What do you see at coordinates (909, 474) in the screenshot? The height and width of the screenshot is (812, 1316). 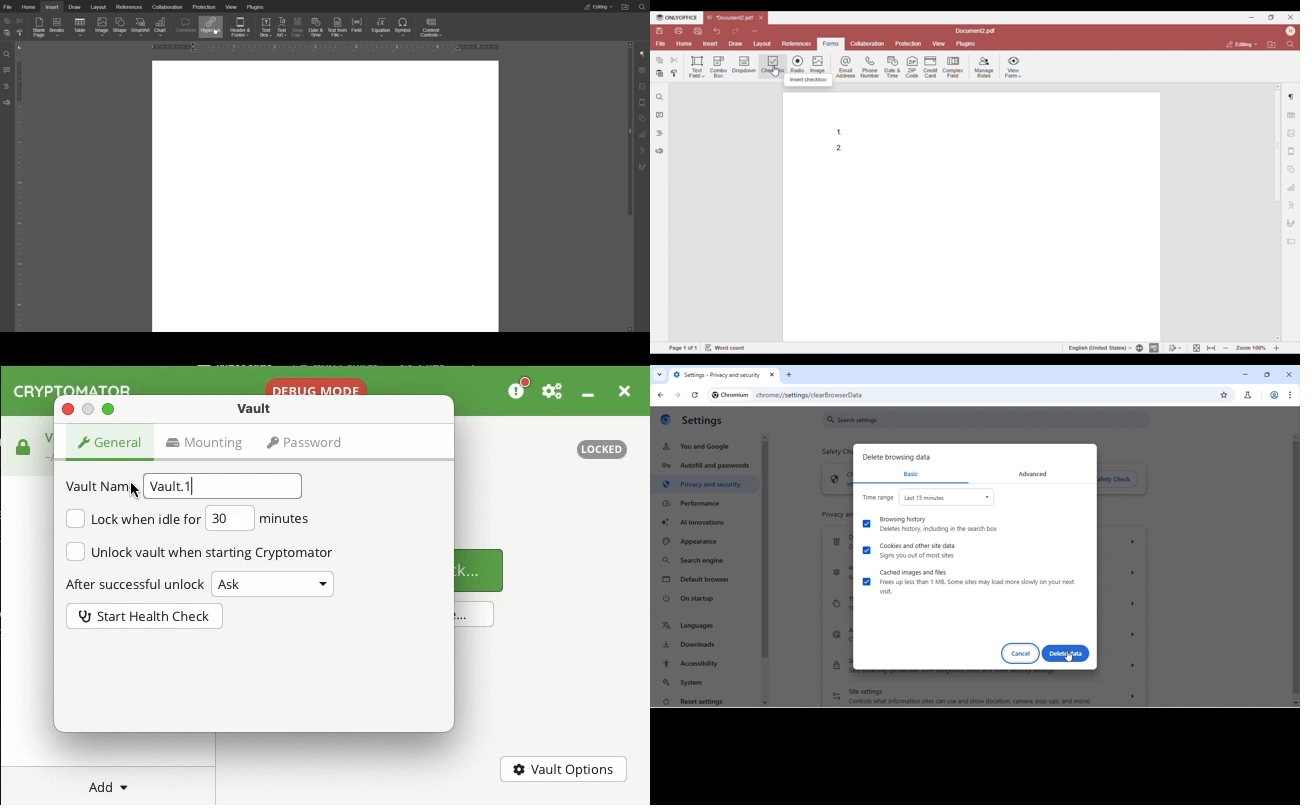 I see `basic` at bounding box center [909, 474].